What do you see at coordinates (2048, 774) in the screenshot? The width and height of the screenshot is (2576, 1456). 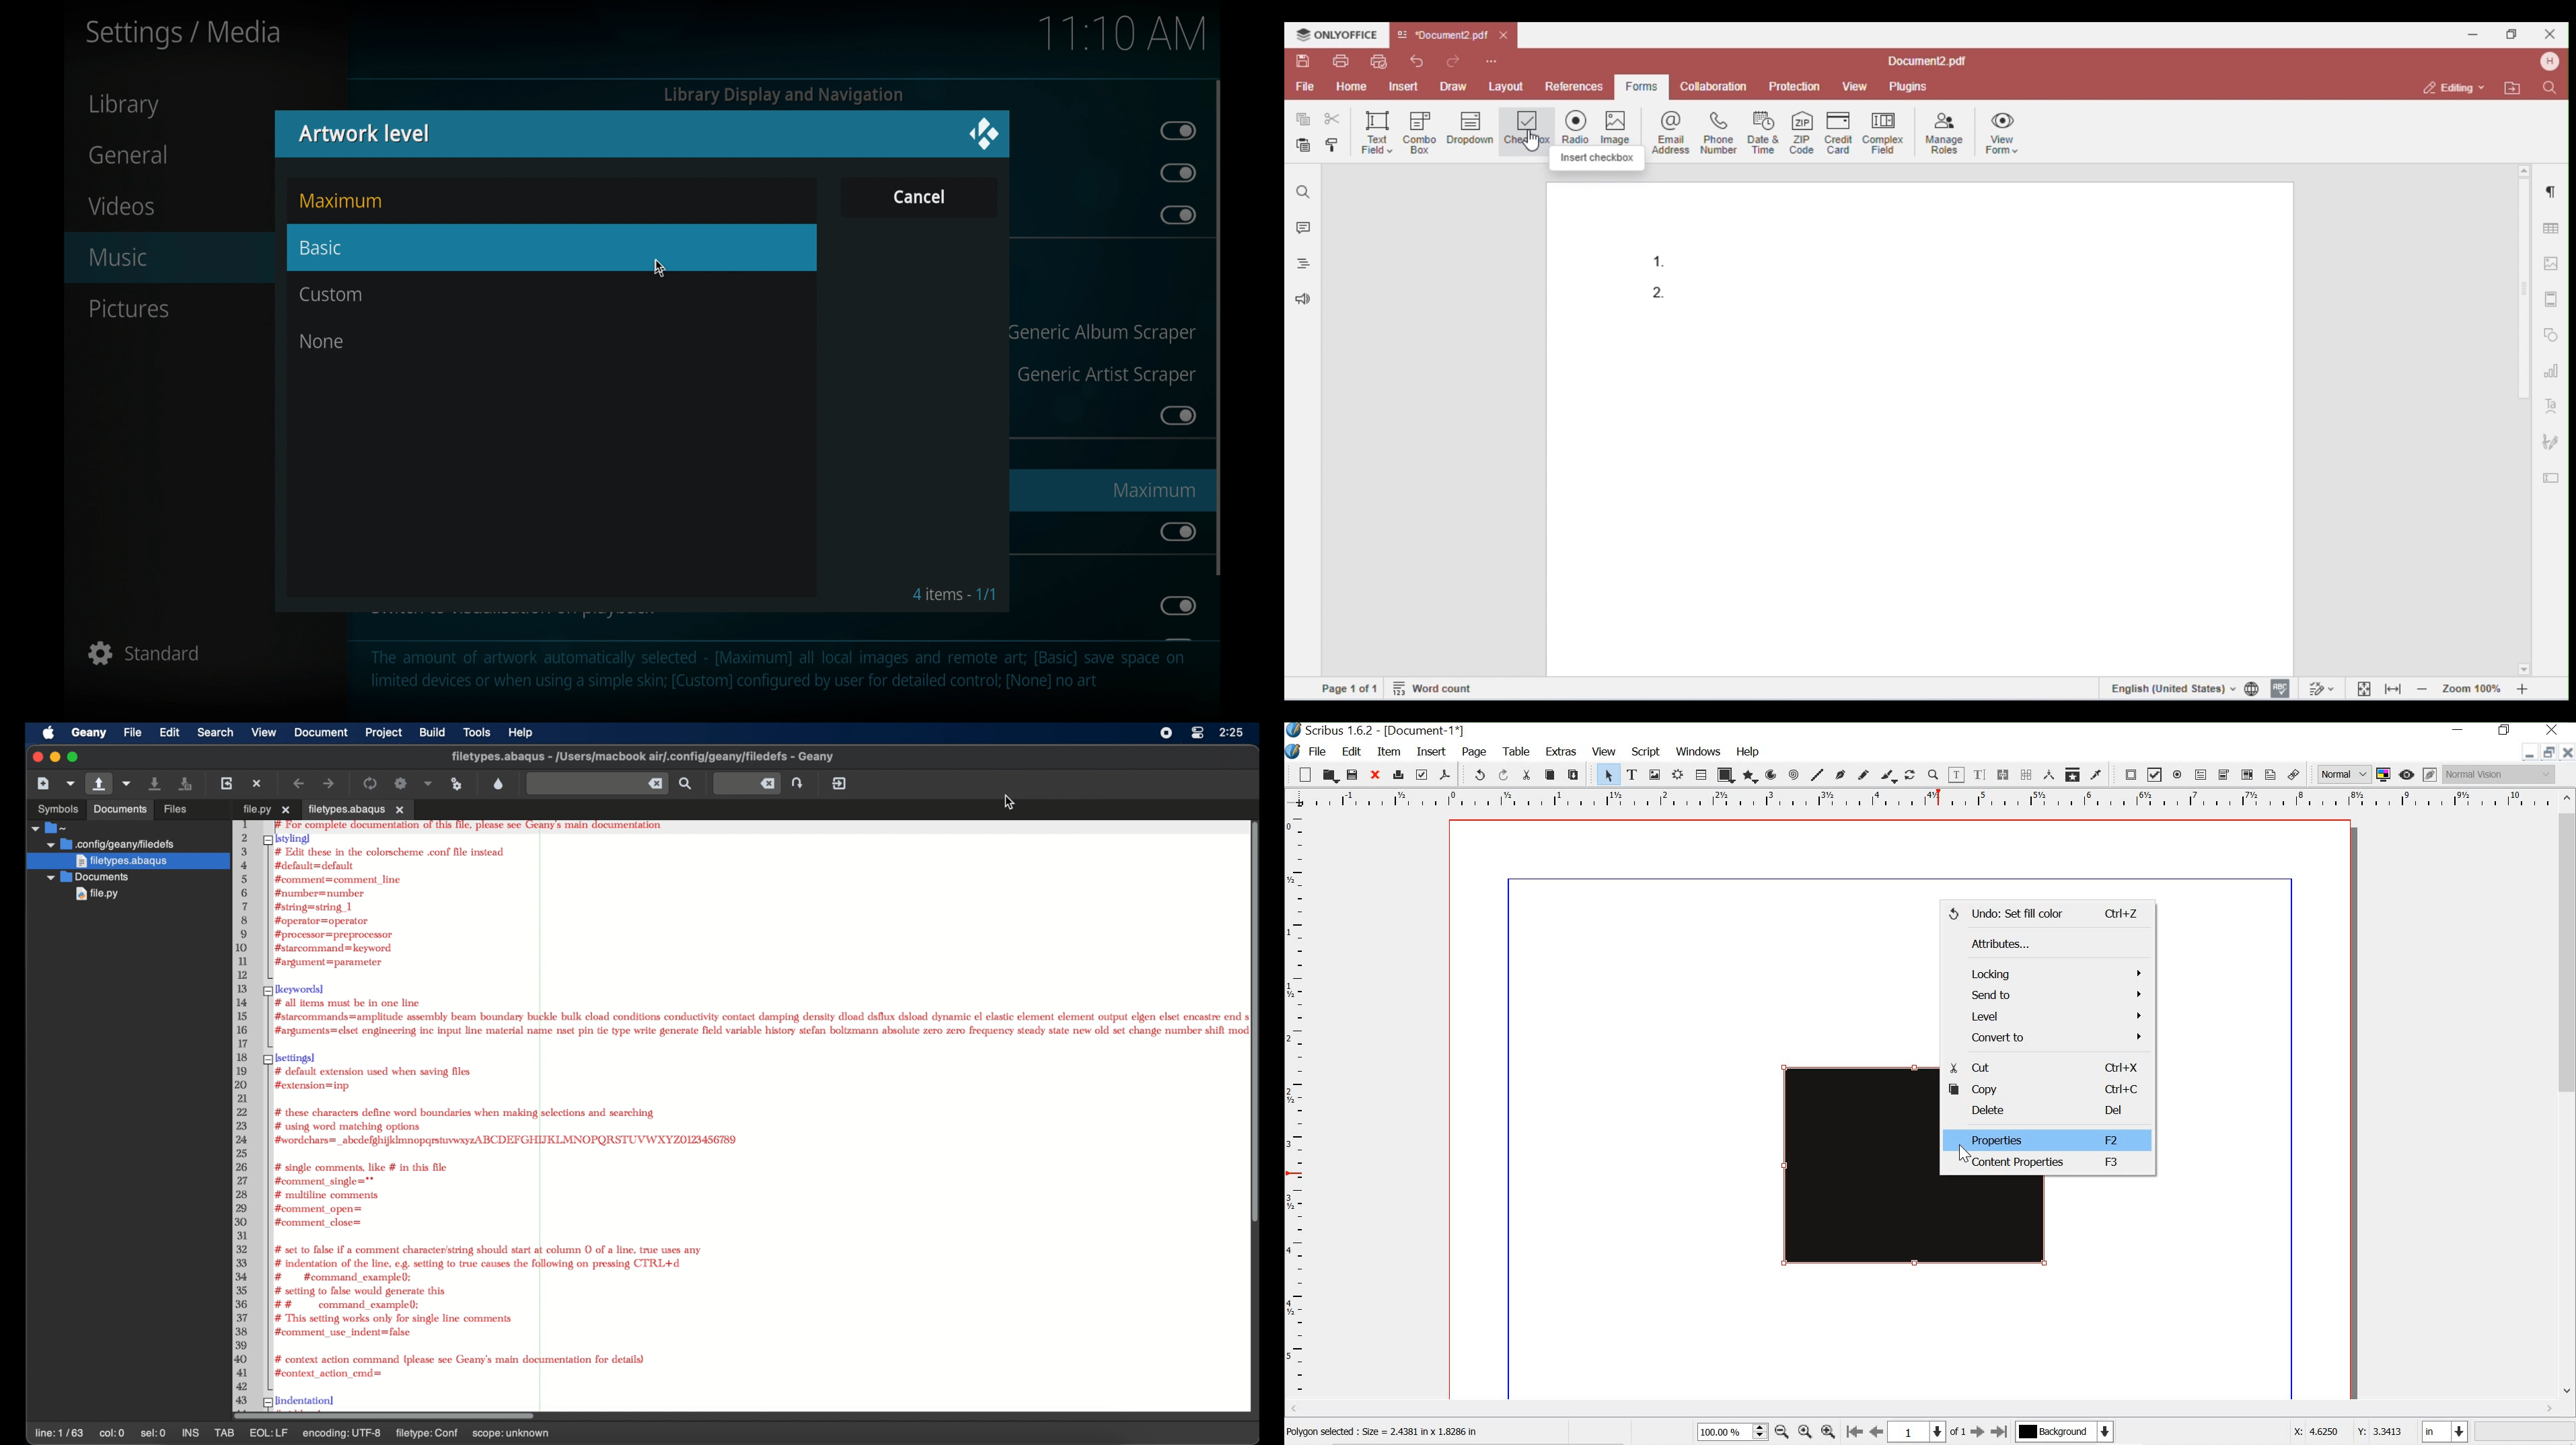 I see `measurements` at bounding box center [2048, 774].